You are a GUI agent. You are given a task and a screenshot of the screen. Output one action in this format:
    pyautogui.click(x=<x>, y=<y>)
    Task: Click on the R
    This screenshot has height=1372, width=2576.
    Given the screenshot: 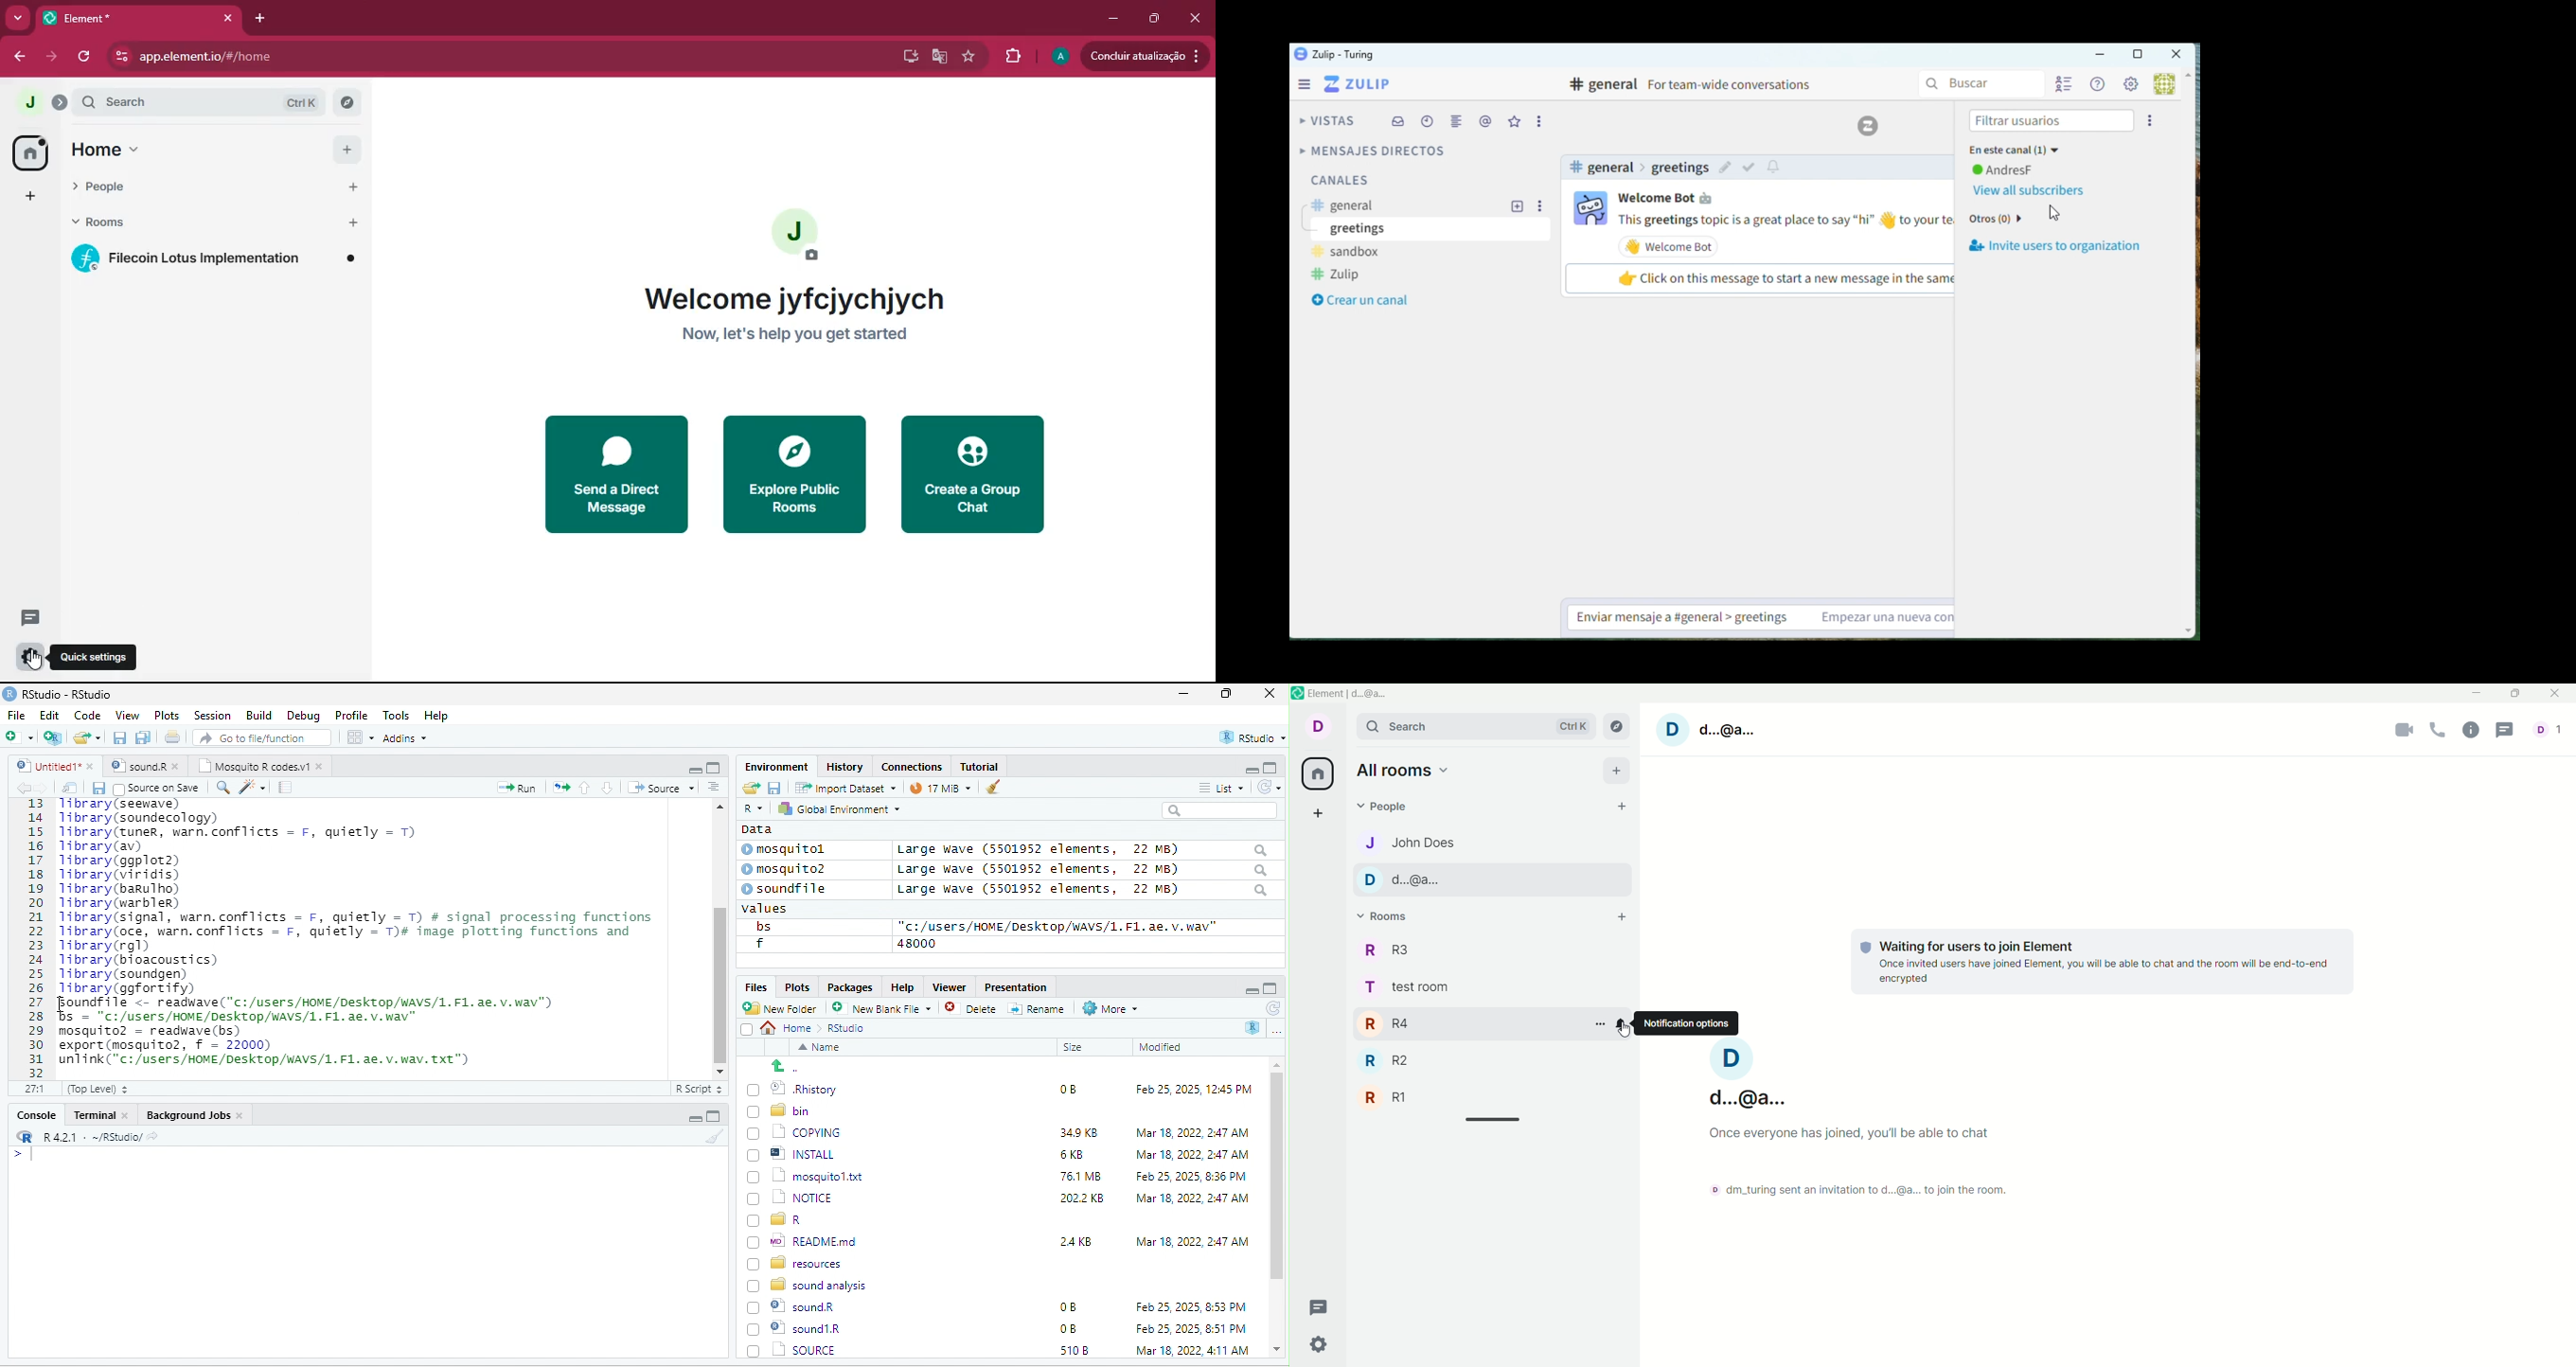 What is the action you would take?
    pyautogui.click(x=1253, y=1027)
    